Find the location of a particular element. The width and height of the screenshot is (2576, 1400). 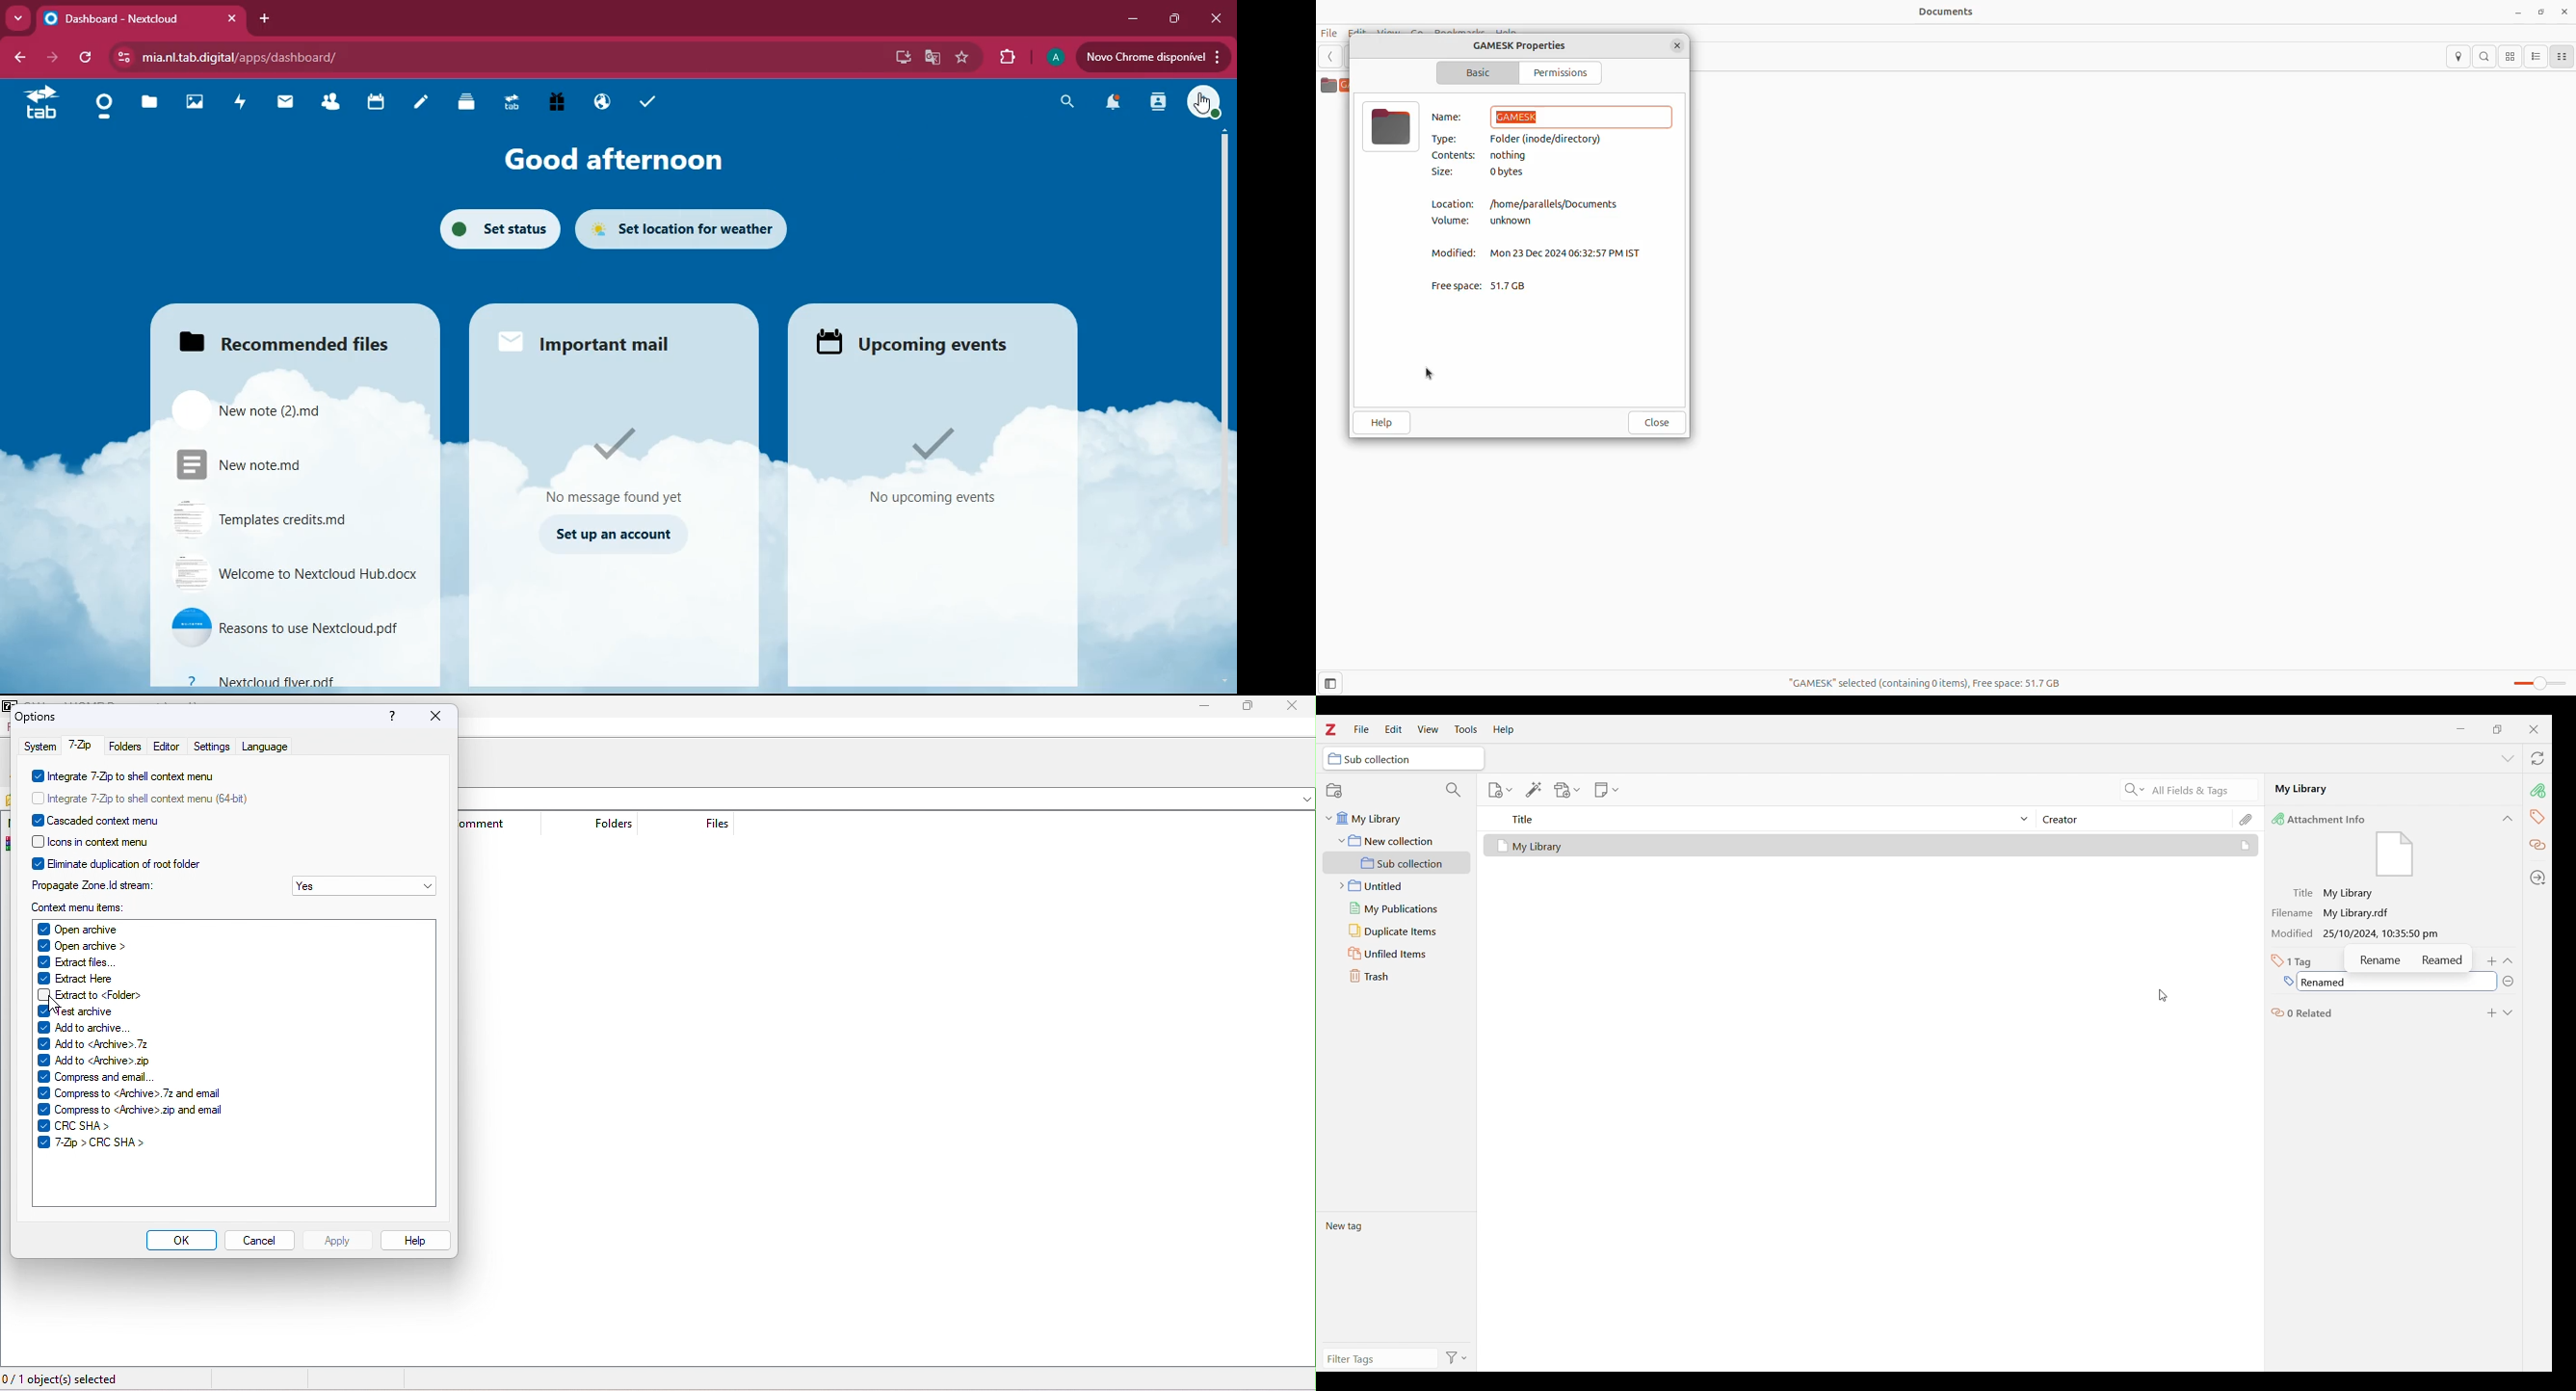

close is located at coordinates (1215, 17).